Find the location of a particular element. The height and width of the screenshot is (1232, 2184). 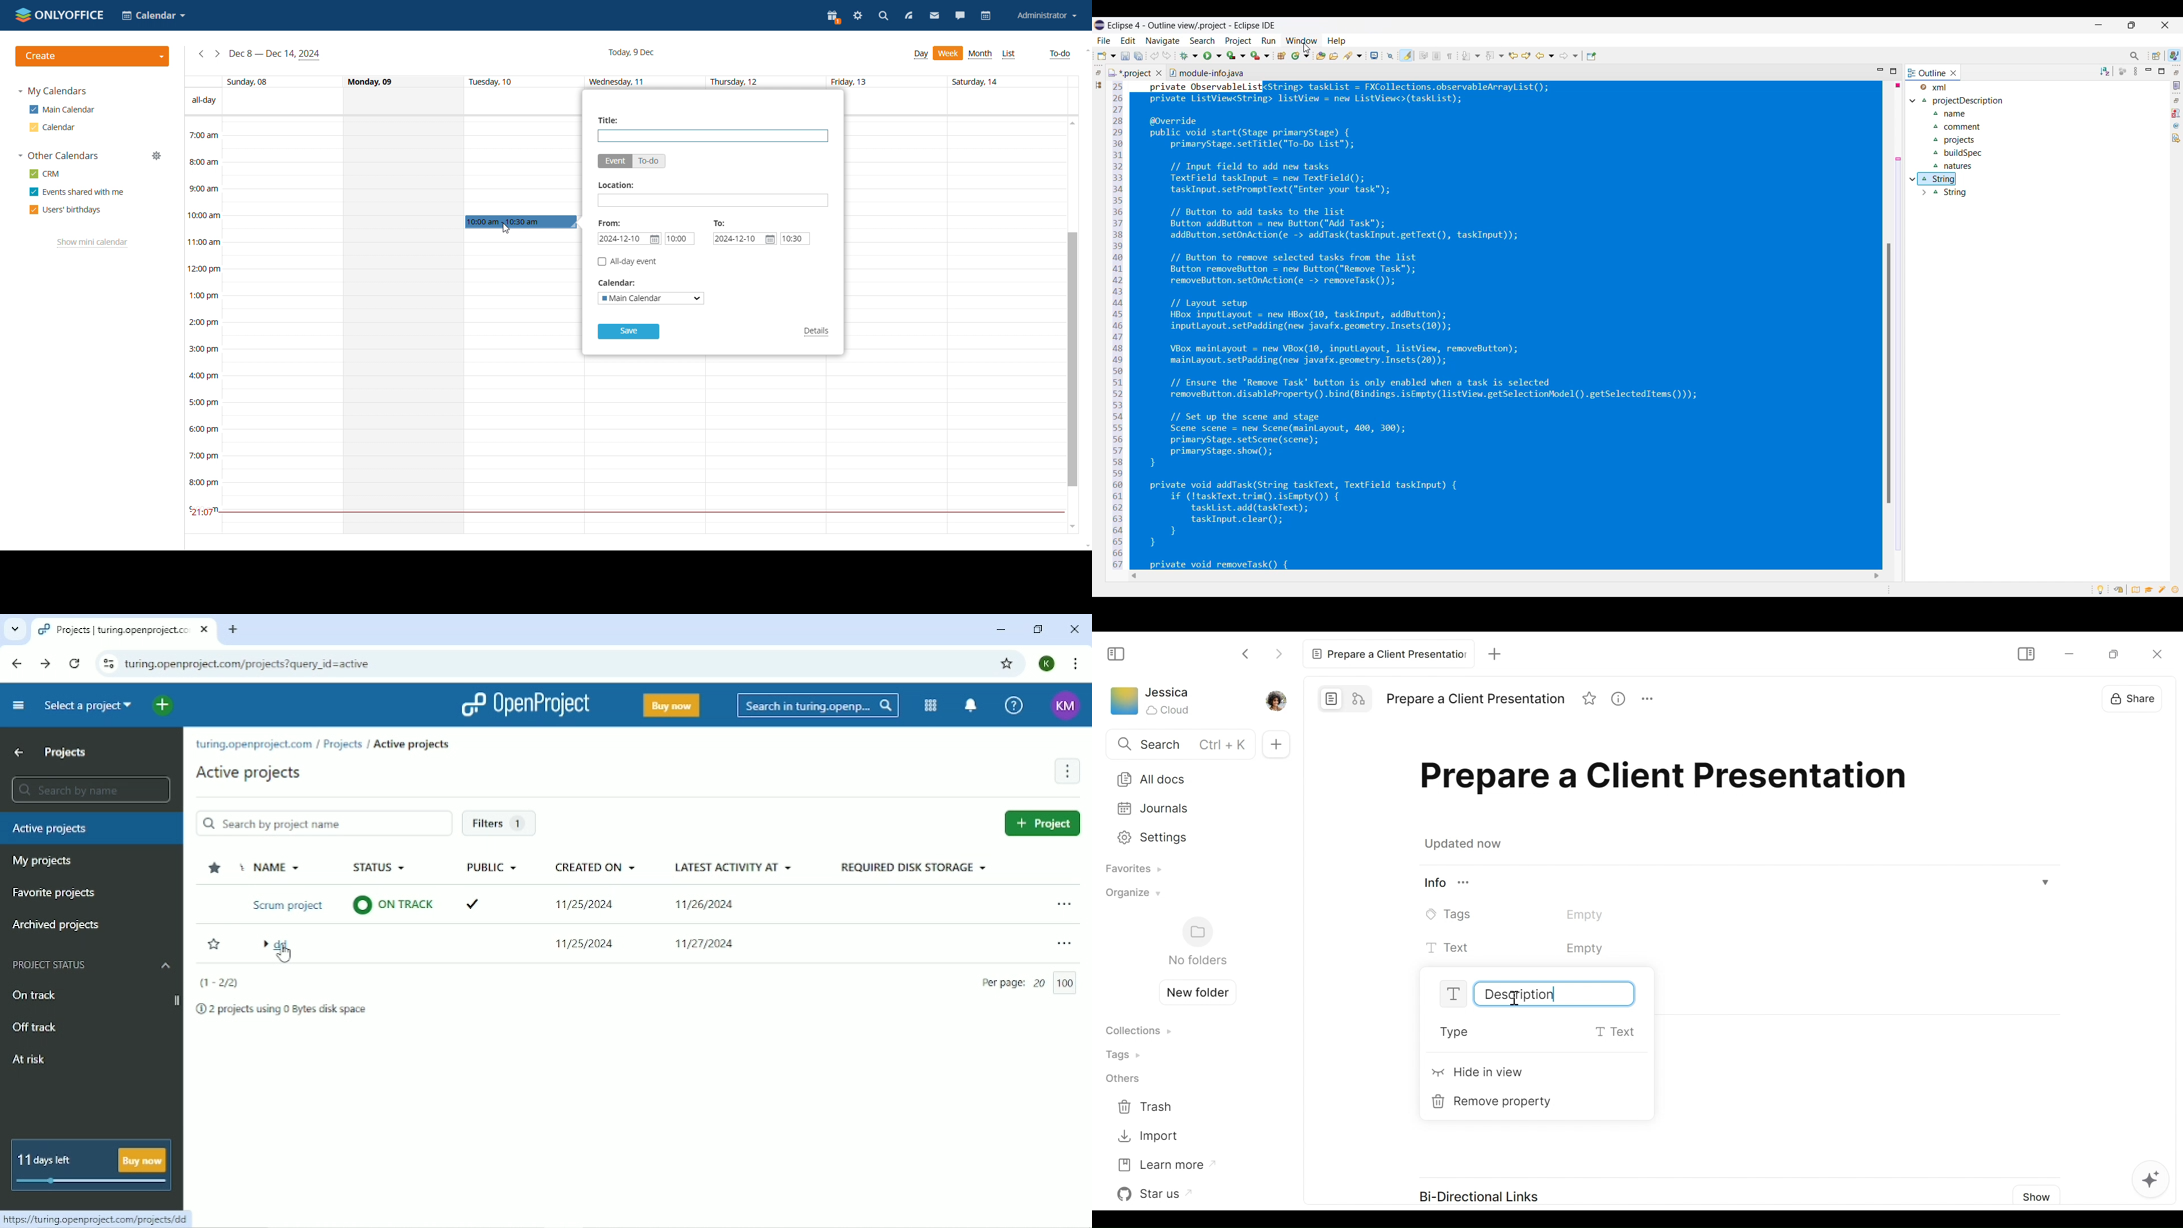

current date is located at coordinates (633, 52).